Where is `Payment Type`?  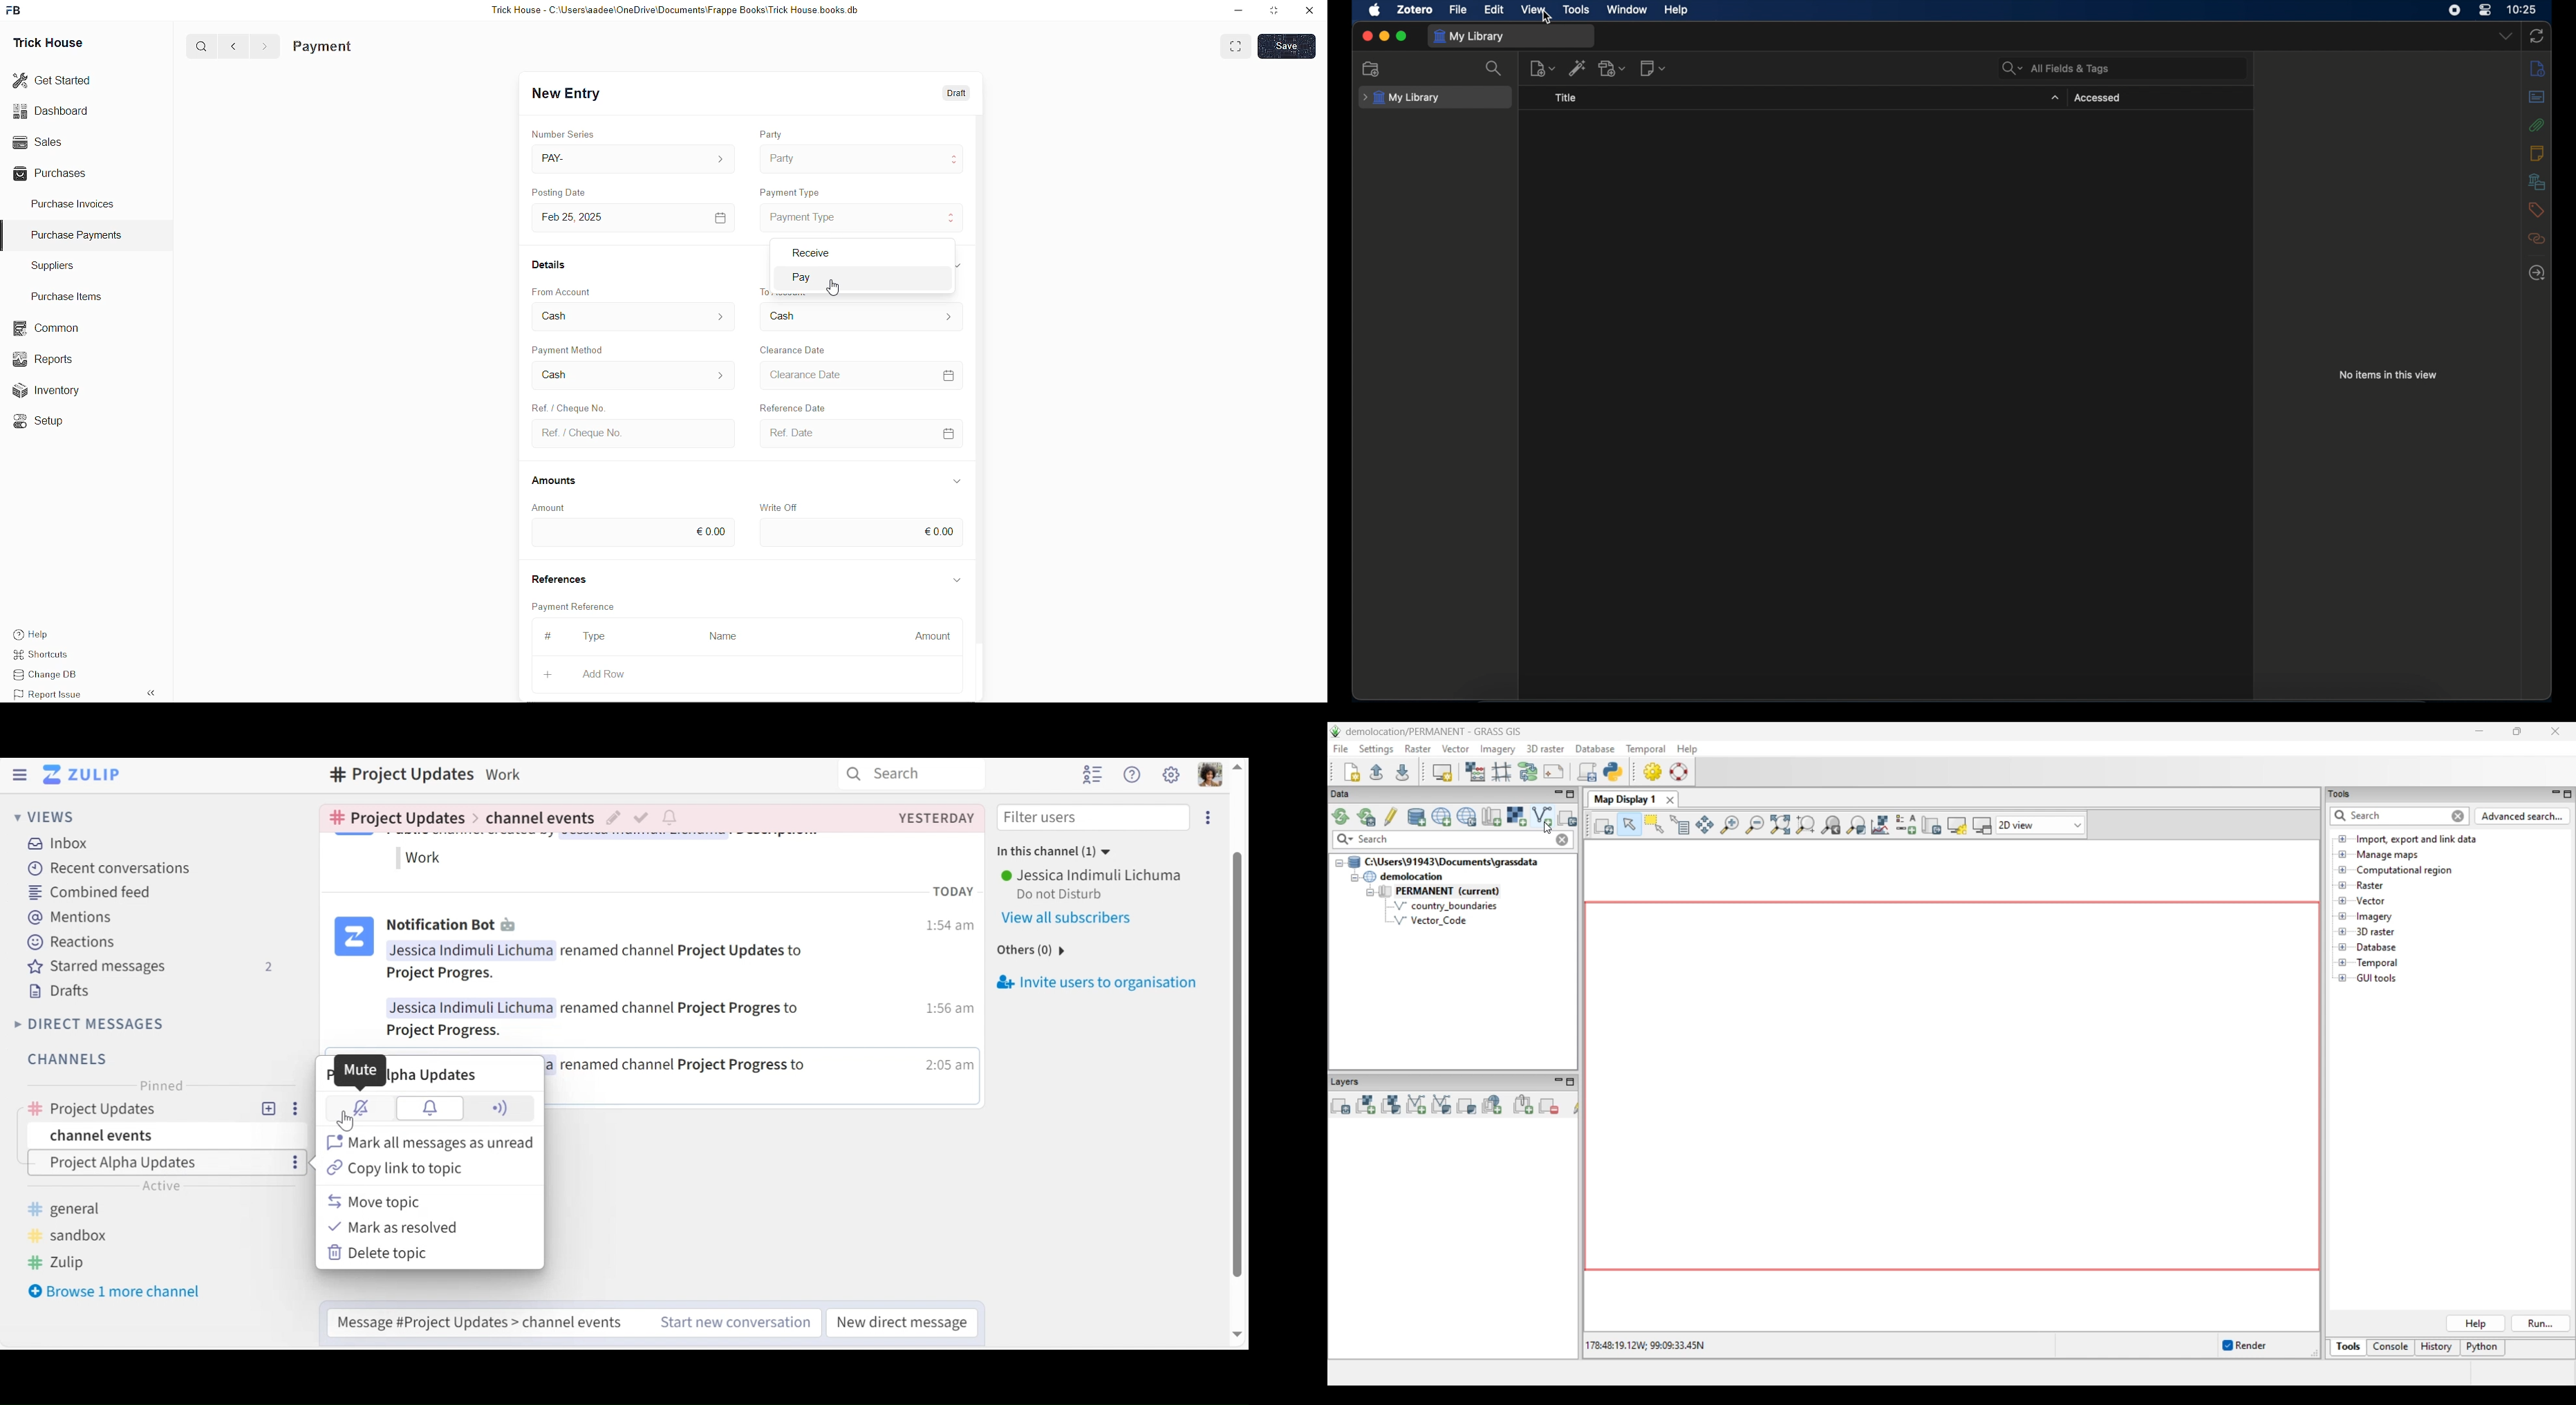
Payment Type is located at coordinates (794, 189).